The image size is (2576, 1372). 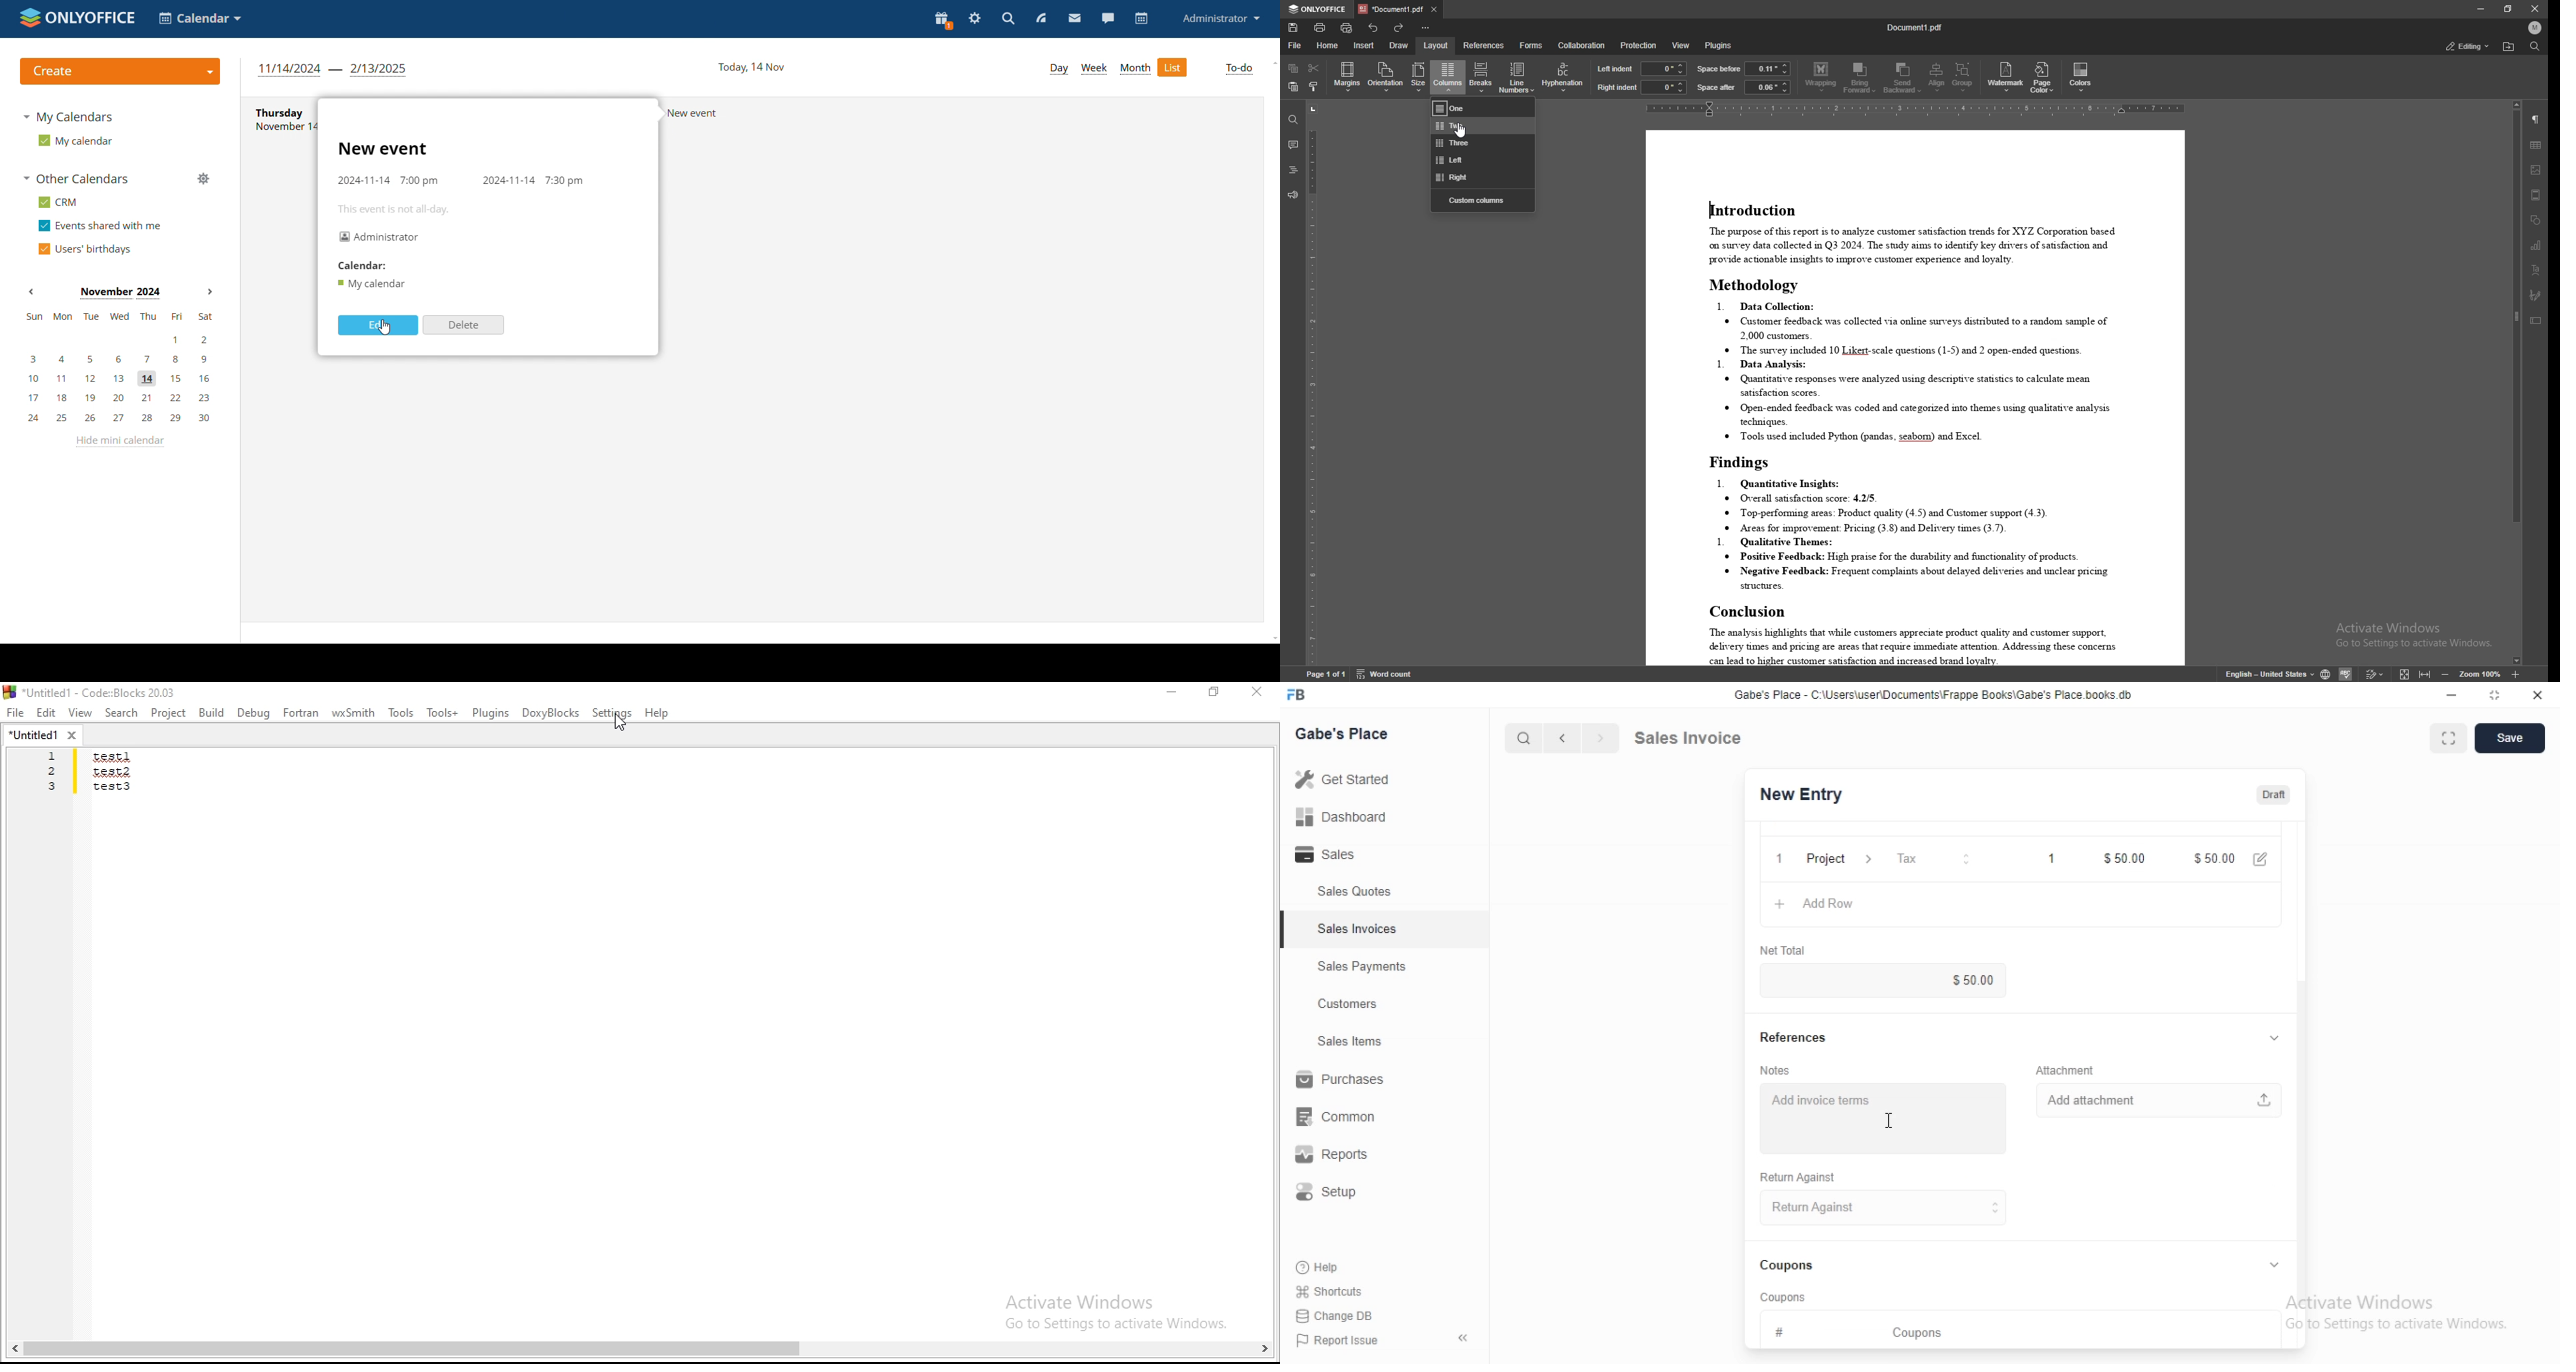 What do you see at coordinates (2411, 636) in the screenshot?
I see `Activate windows` at bounding box center [2411, 636].